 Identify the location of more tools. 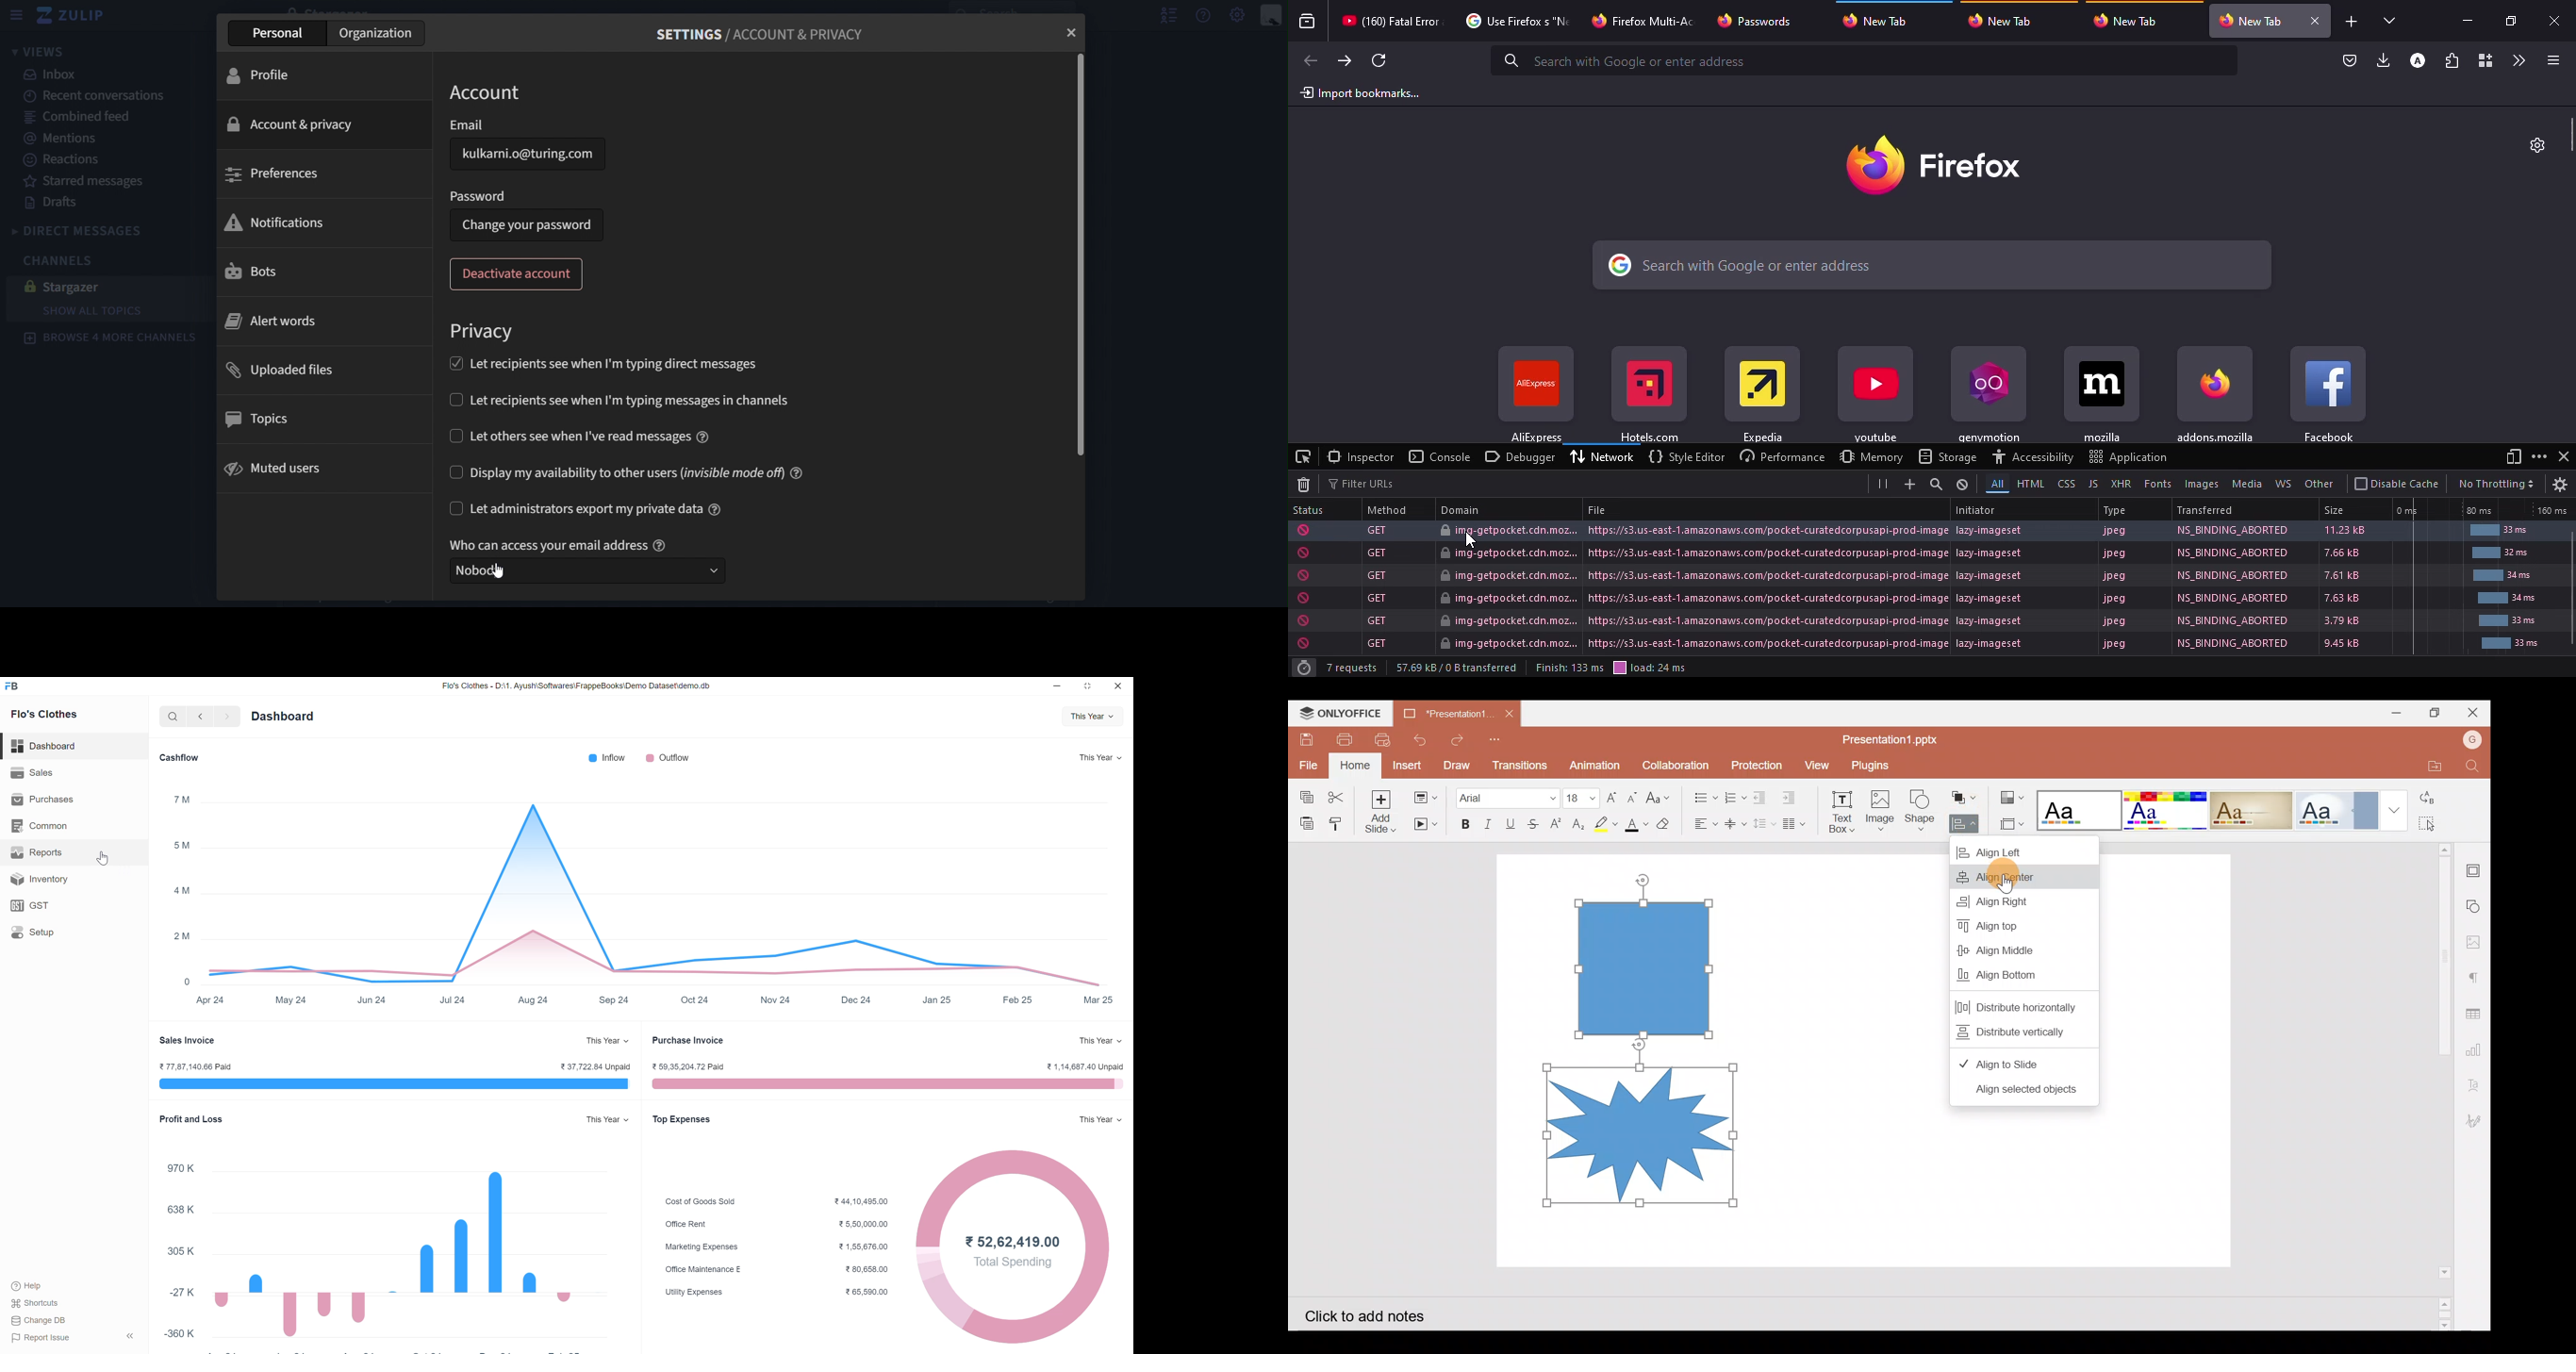
(2517, 61).